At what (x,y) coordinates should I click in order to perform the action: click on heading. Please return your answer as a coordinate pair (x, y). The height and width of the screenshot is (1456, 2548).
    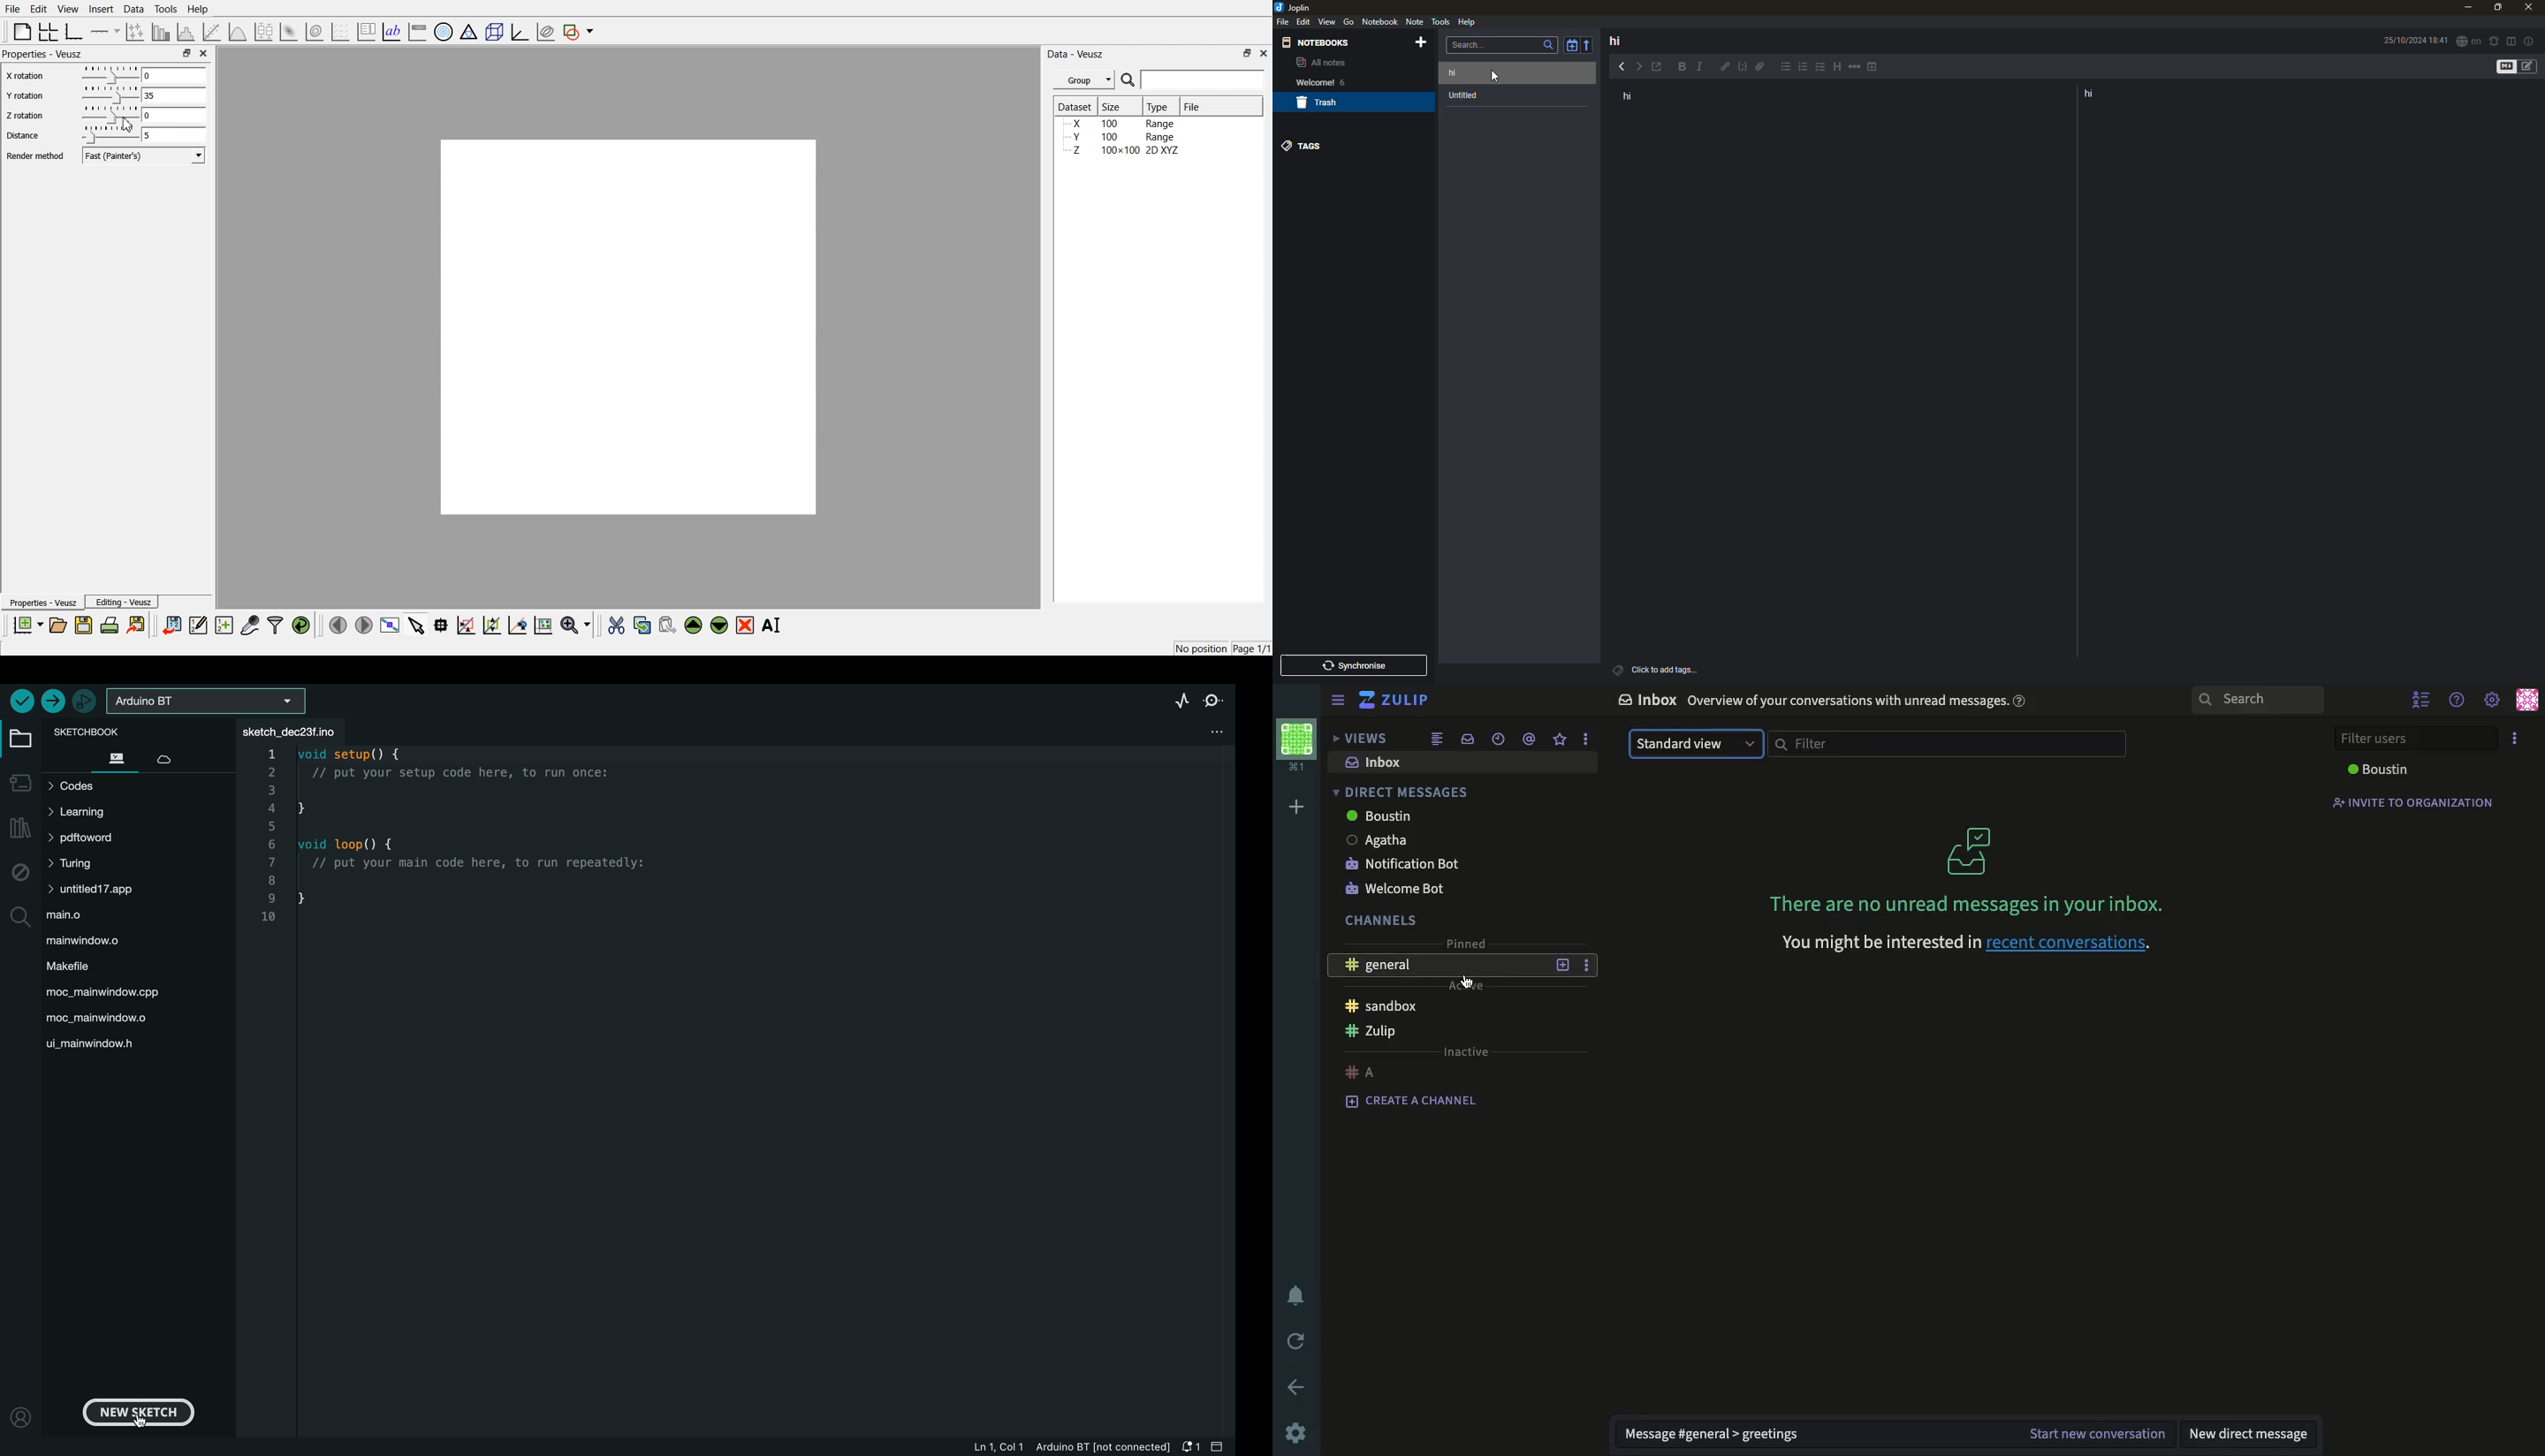
    Looking at the image, I should click on (1835, 67).